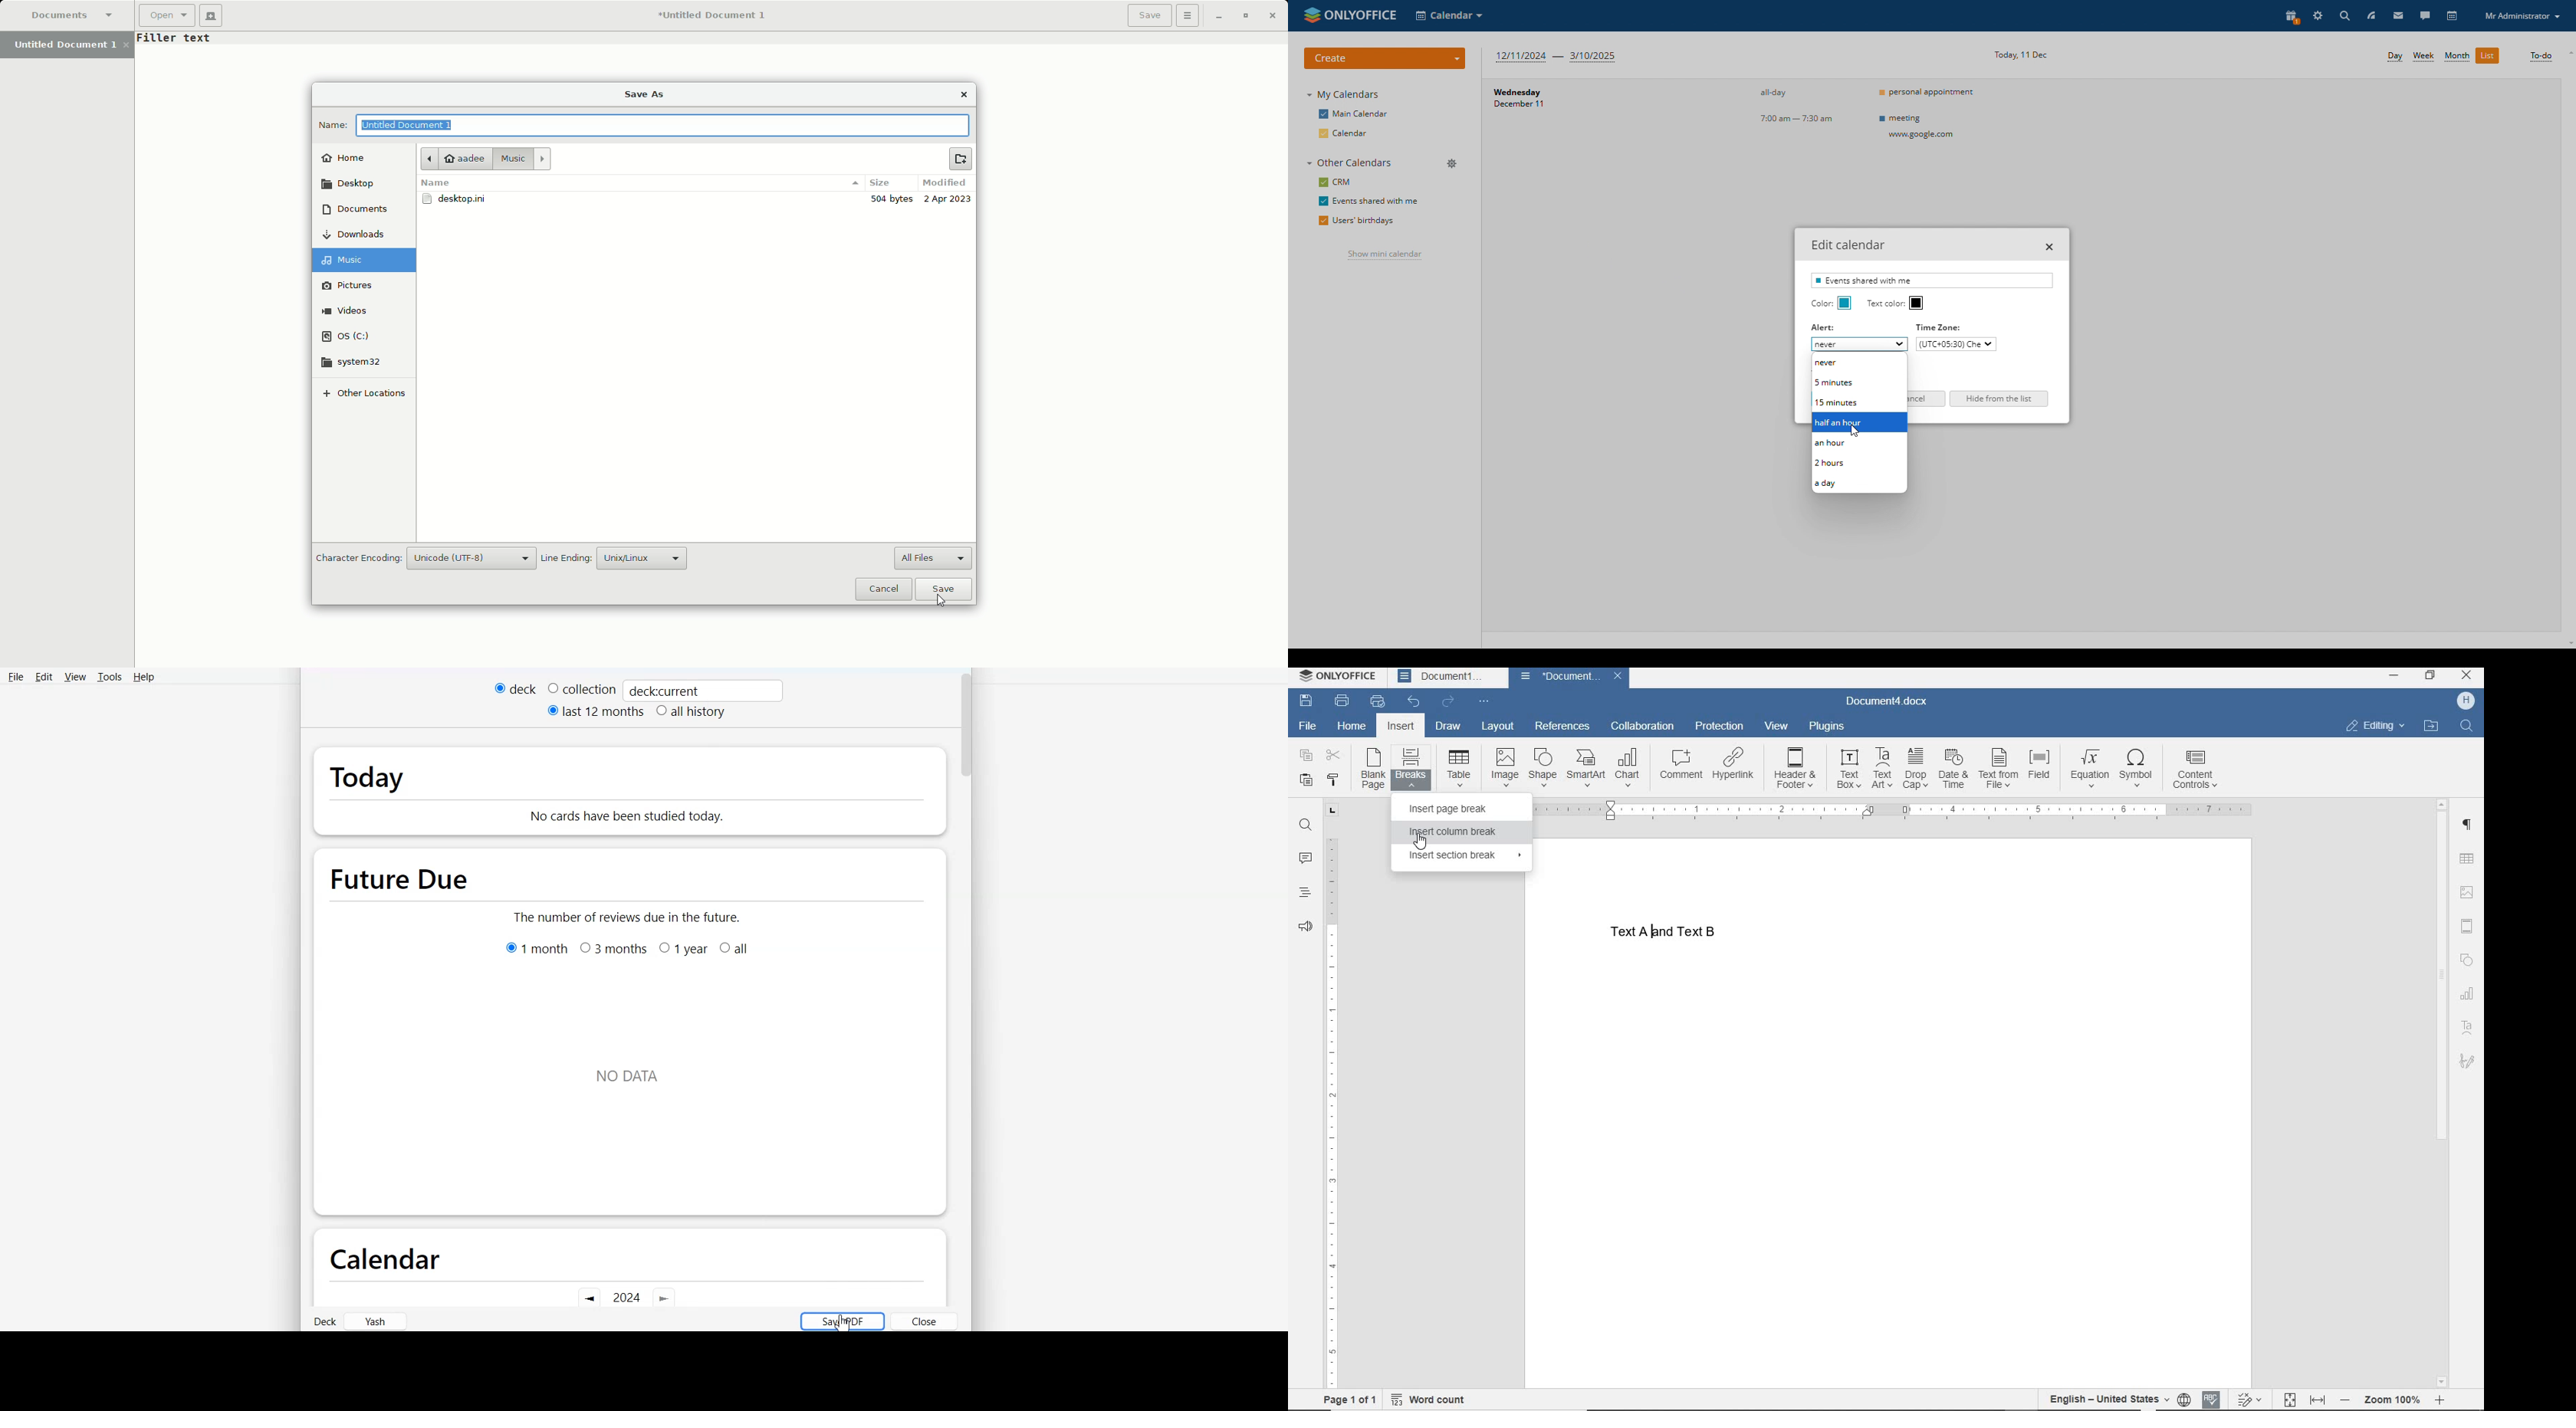 This screenshot has width=2576, height=1428. What do you see at coordinates (1348, 15) in the screenshot?
I see `logo` at bounding box center [1348, 15].